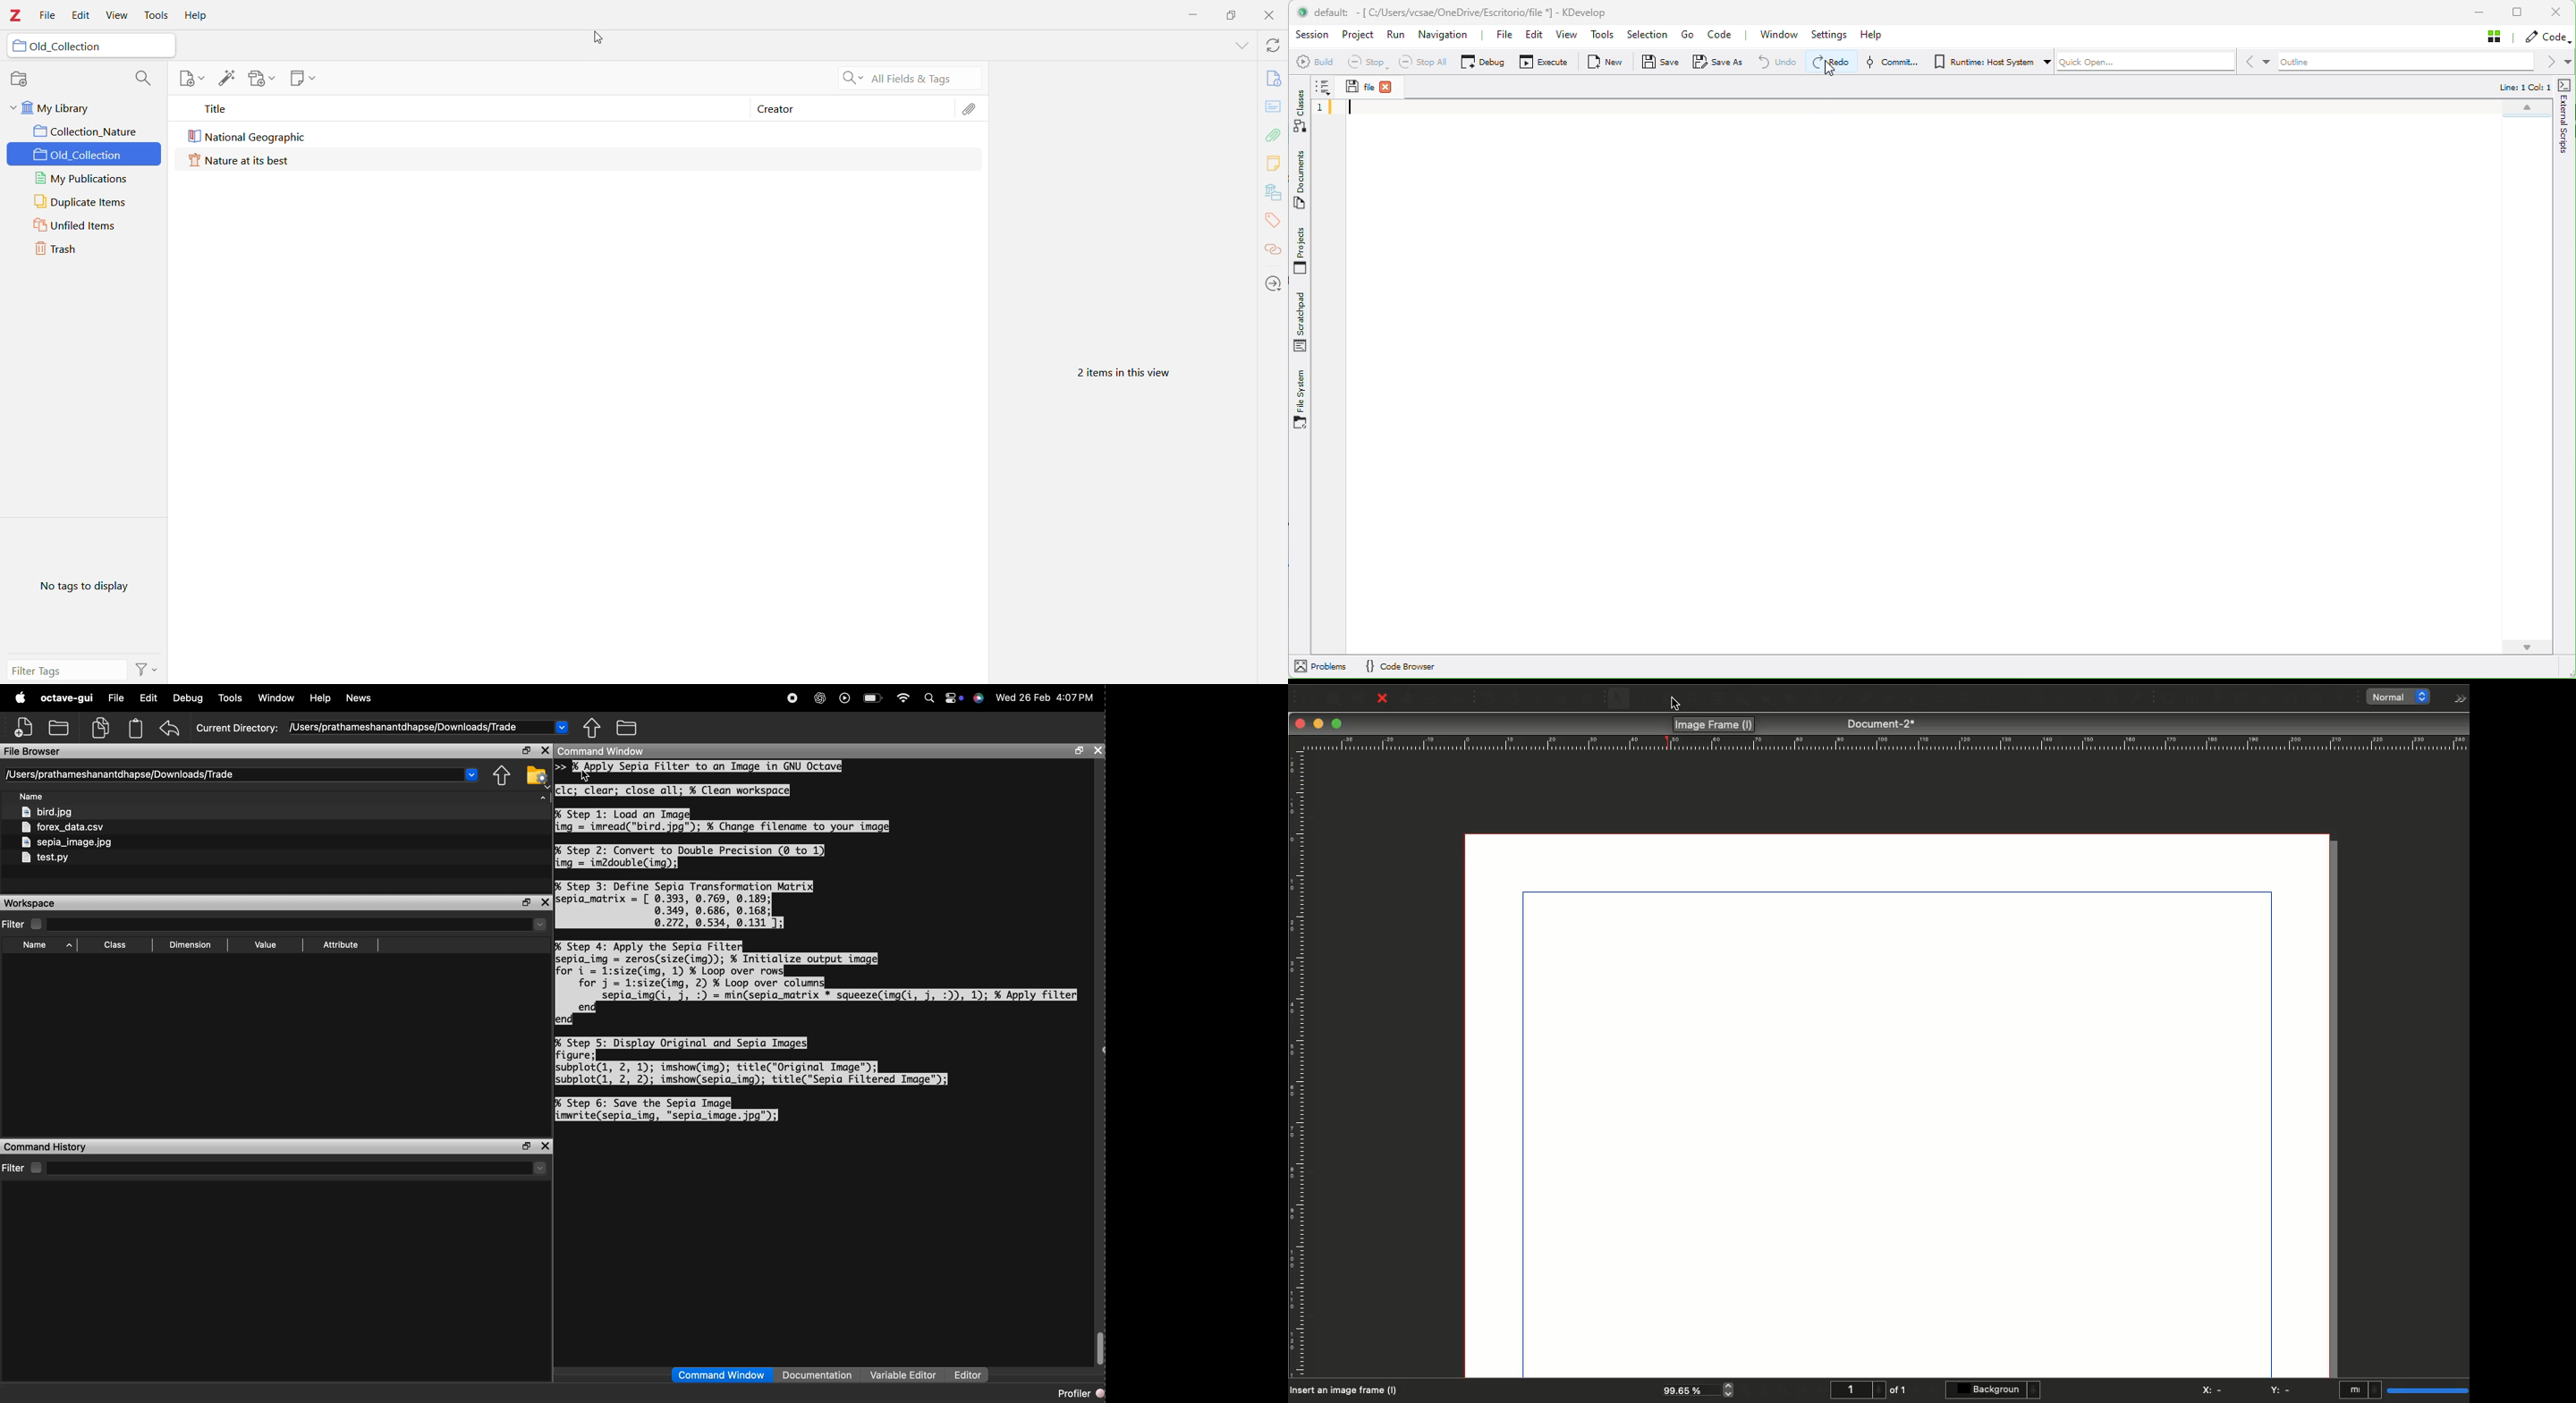  I want to click on Line, so click(1839, 700).